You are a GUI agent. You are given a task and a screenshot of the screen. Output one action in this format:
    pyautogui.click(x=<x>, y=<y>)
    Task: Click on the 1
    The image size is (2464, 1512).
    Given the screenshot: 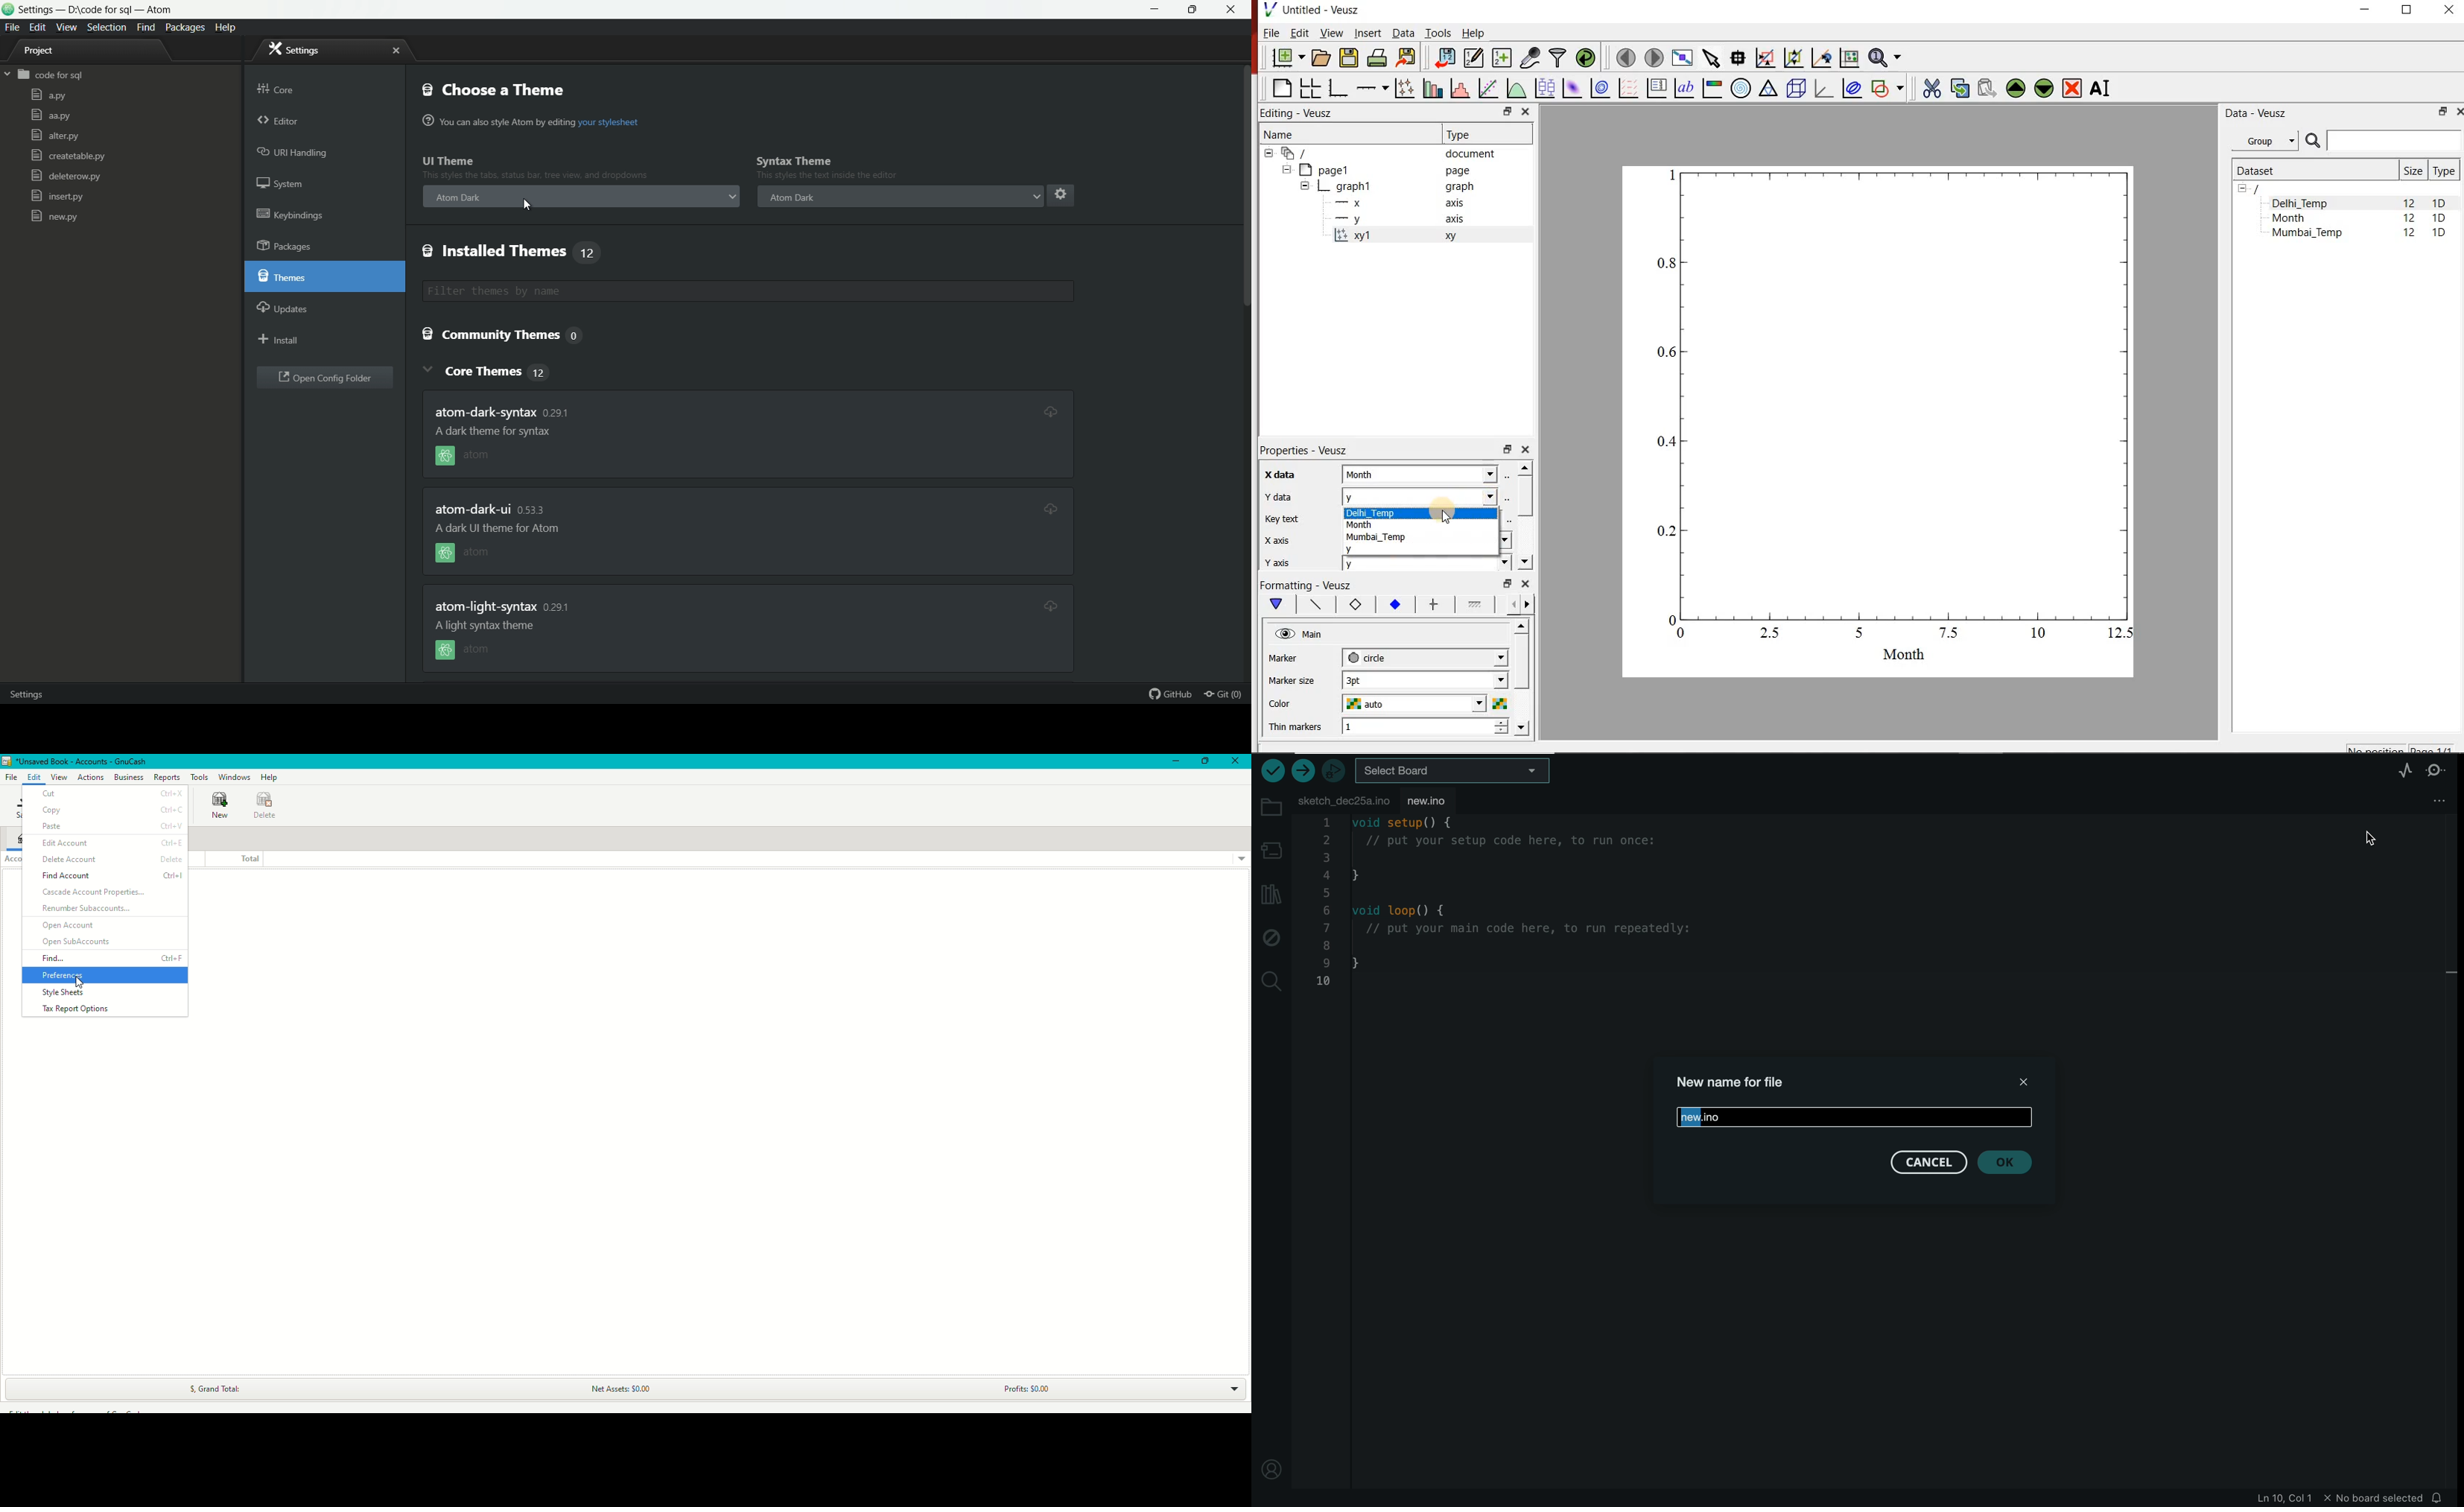 What is the action you would take?
    pyautogui.click(x=1425, y=728)
    